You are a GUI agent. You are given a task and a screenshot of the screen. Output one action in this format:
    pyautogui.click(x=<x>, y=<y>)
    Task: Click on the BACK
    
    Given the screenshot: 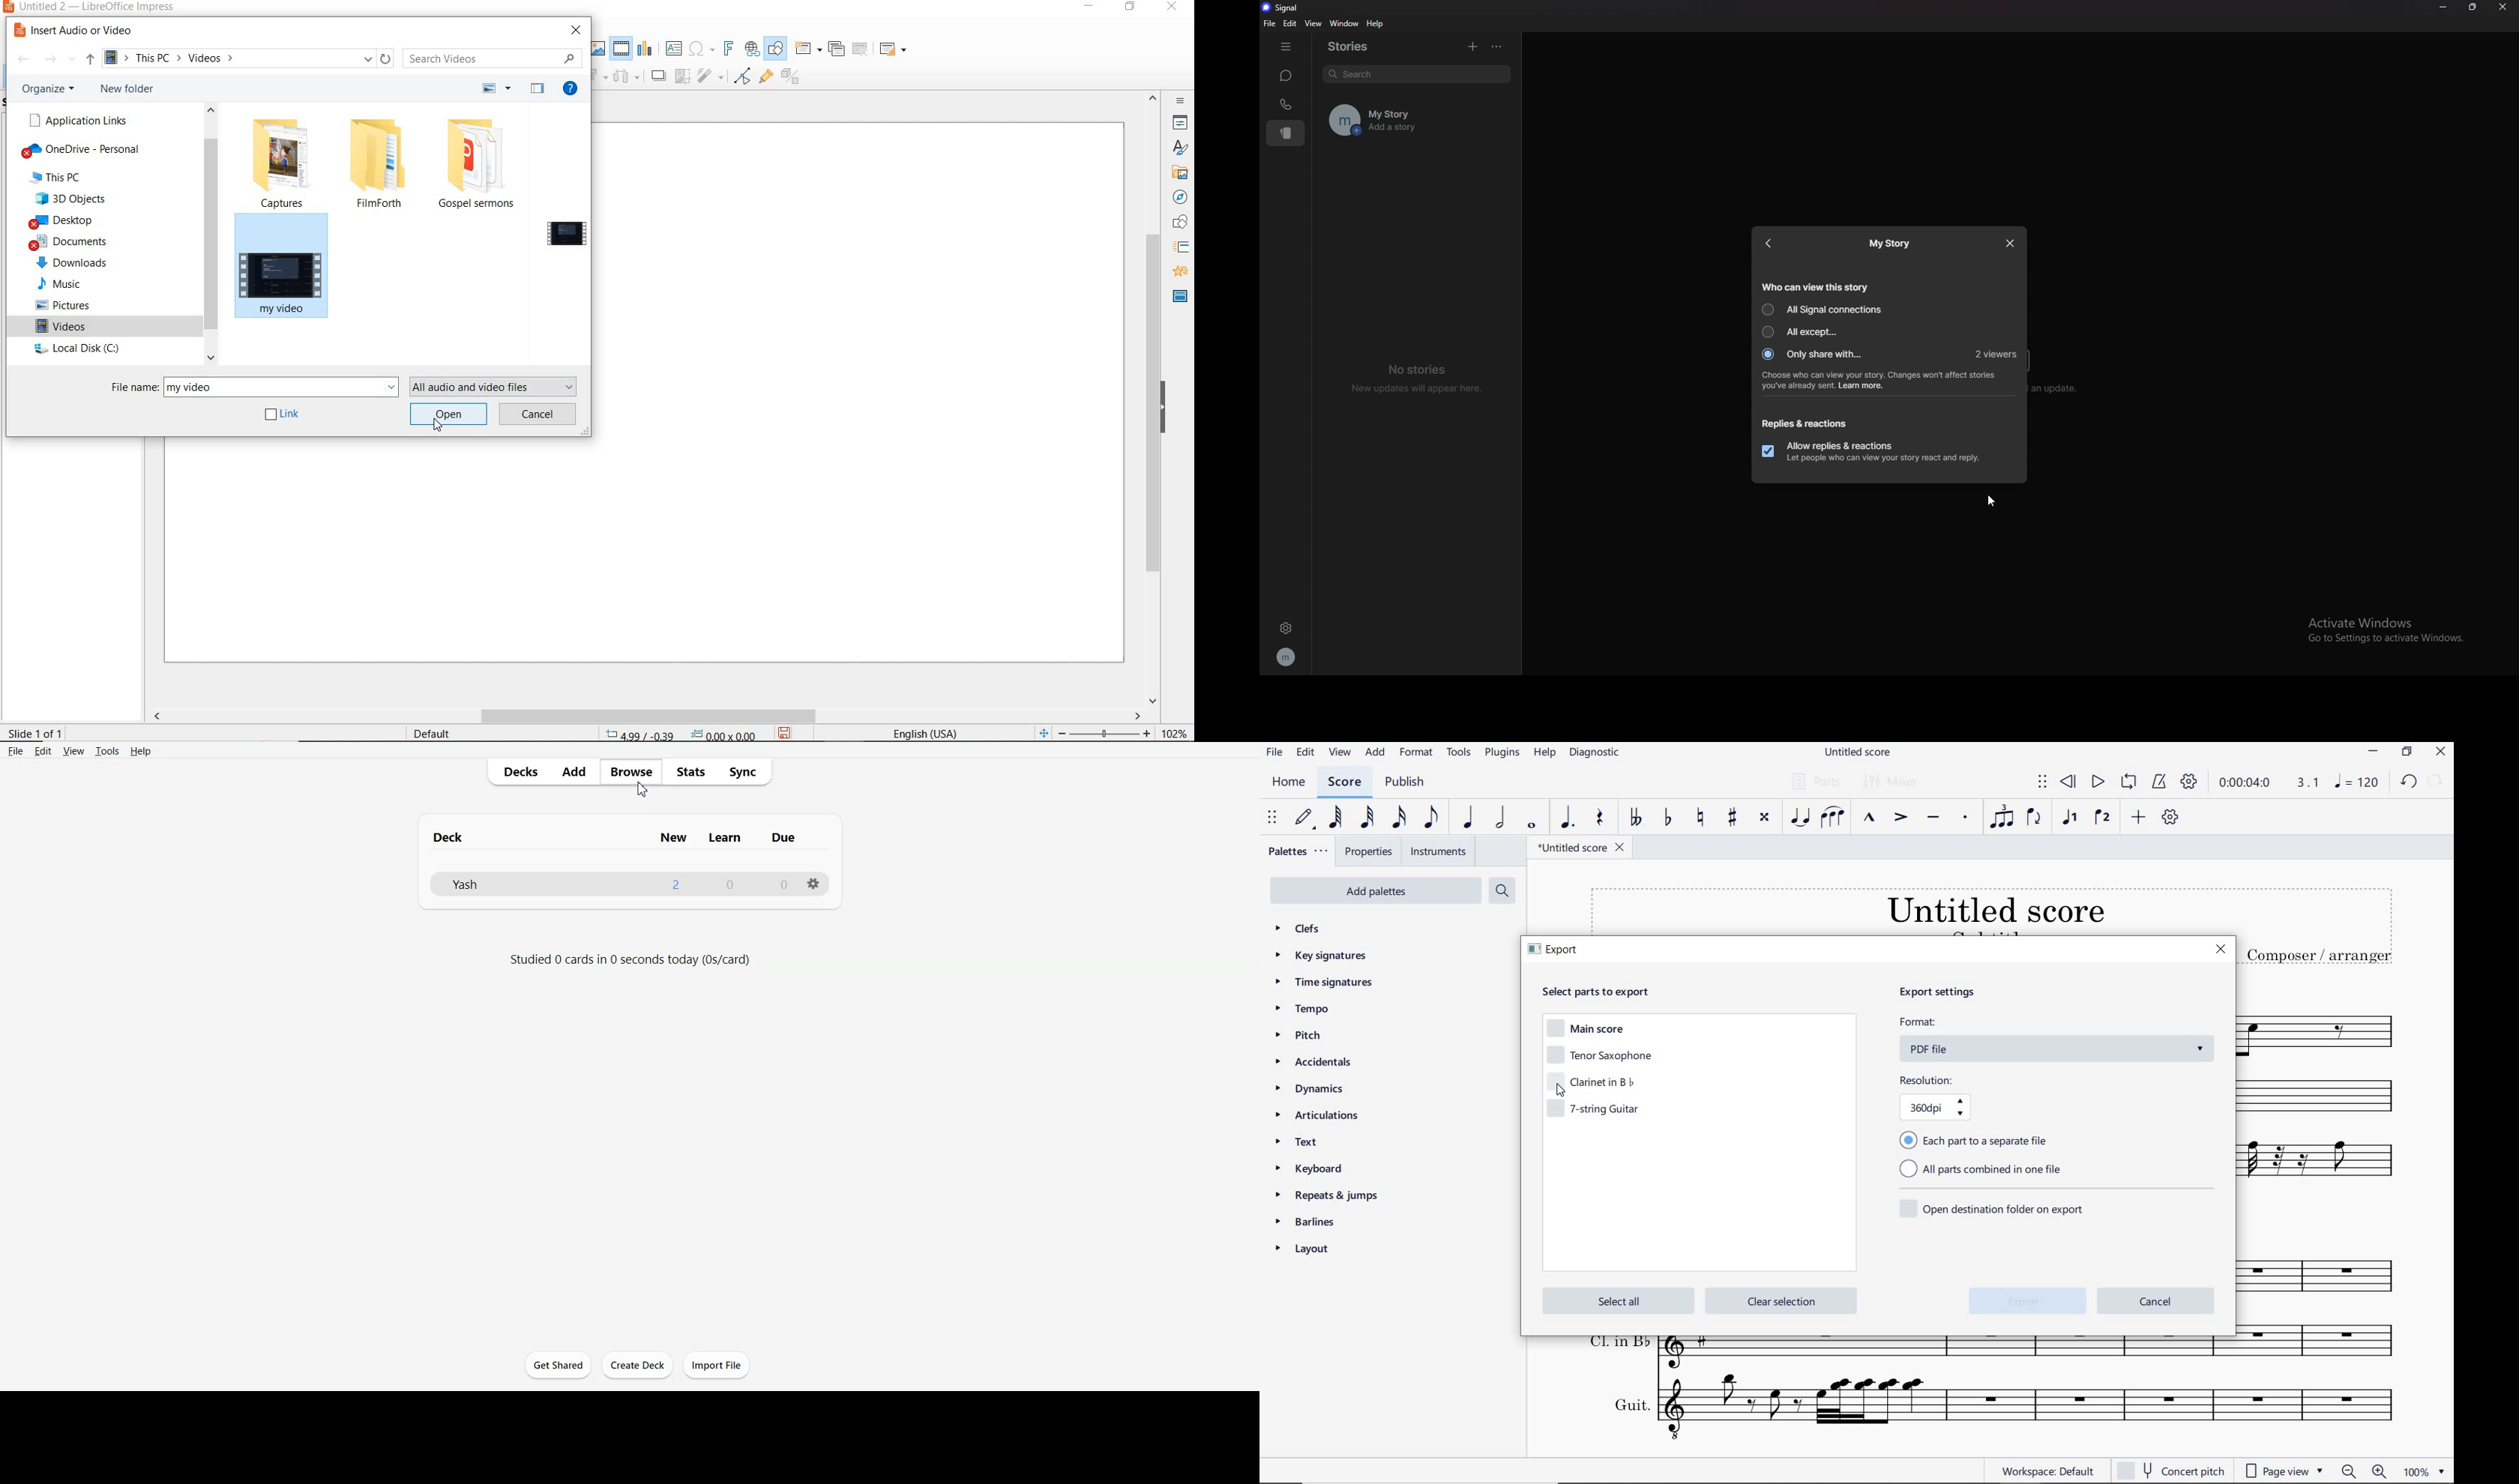 What is the action you would take?
    pyautogui.click(x=23, y=60)
    